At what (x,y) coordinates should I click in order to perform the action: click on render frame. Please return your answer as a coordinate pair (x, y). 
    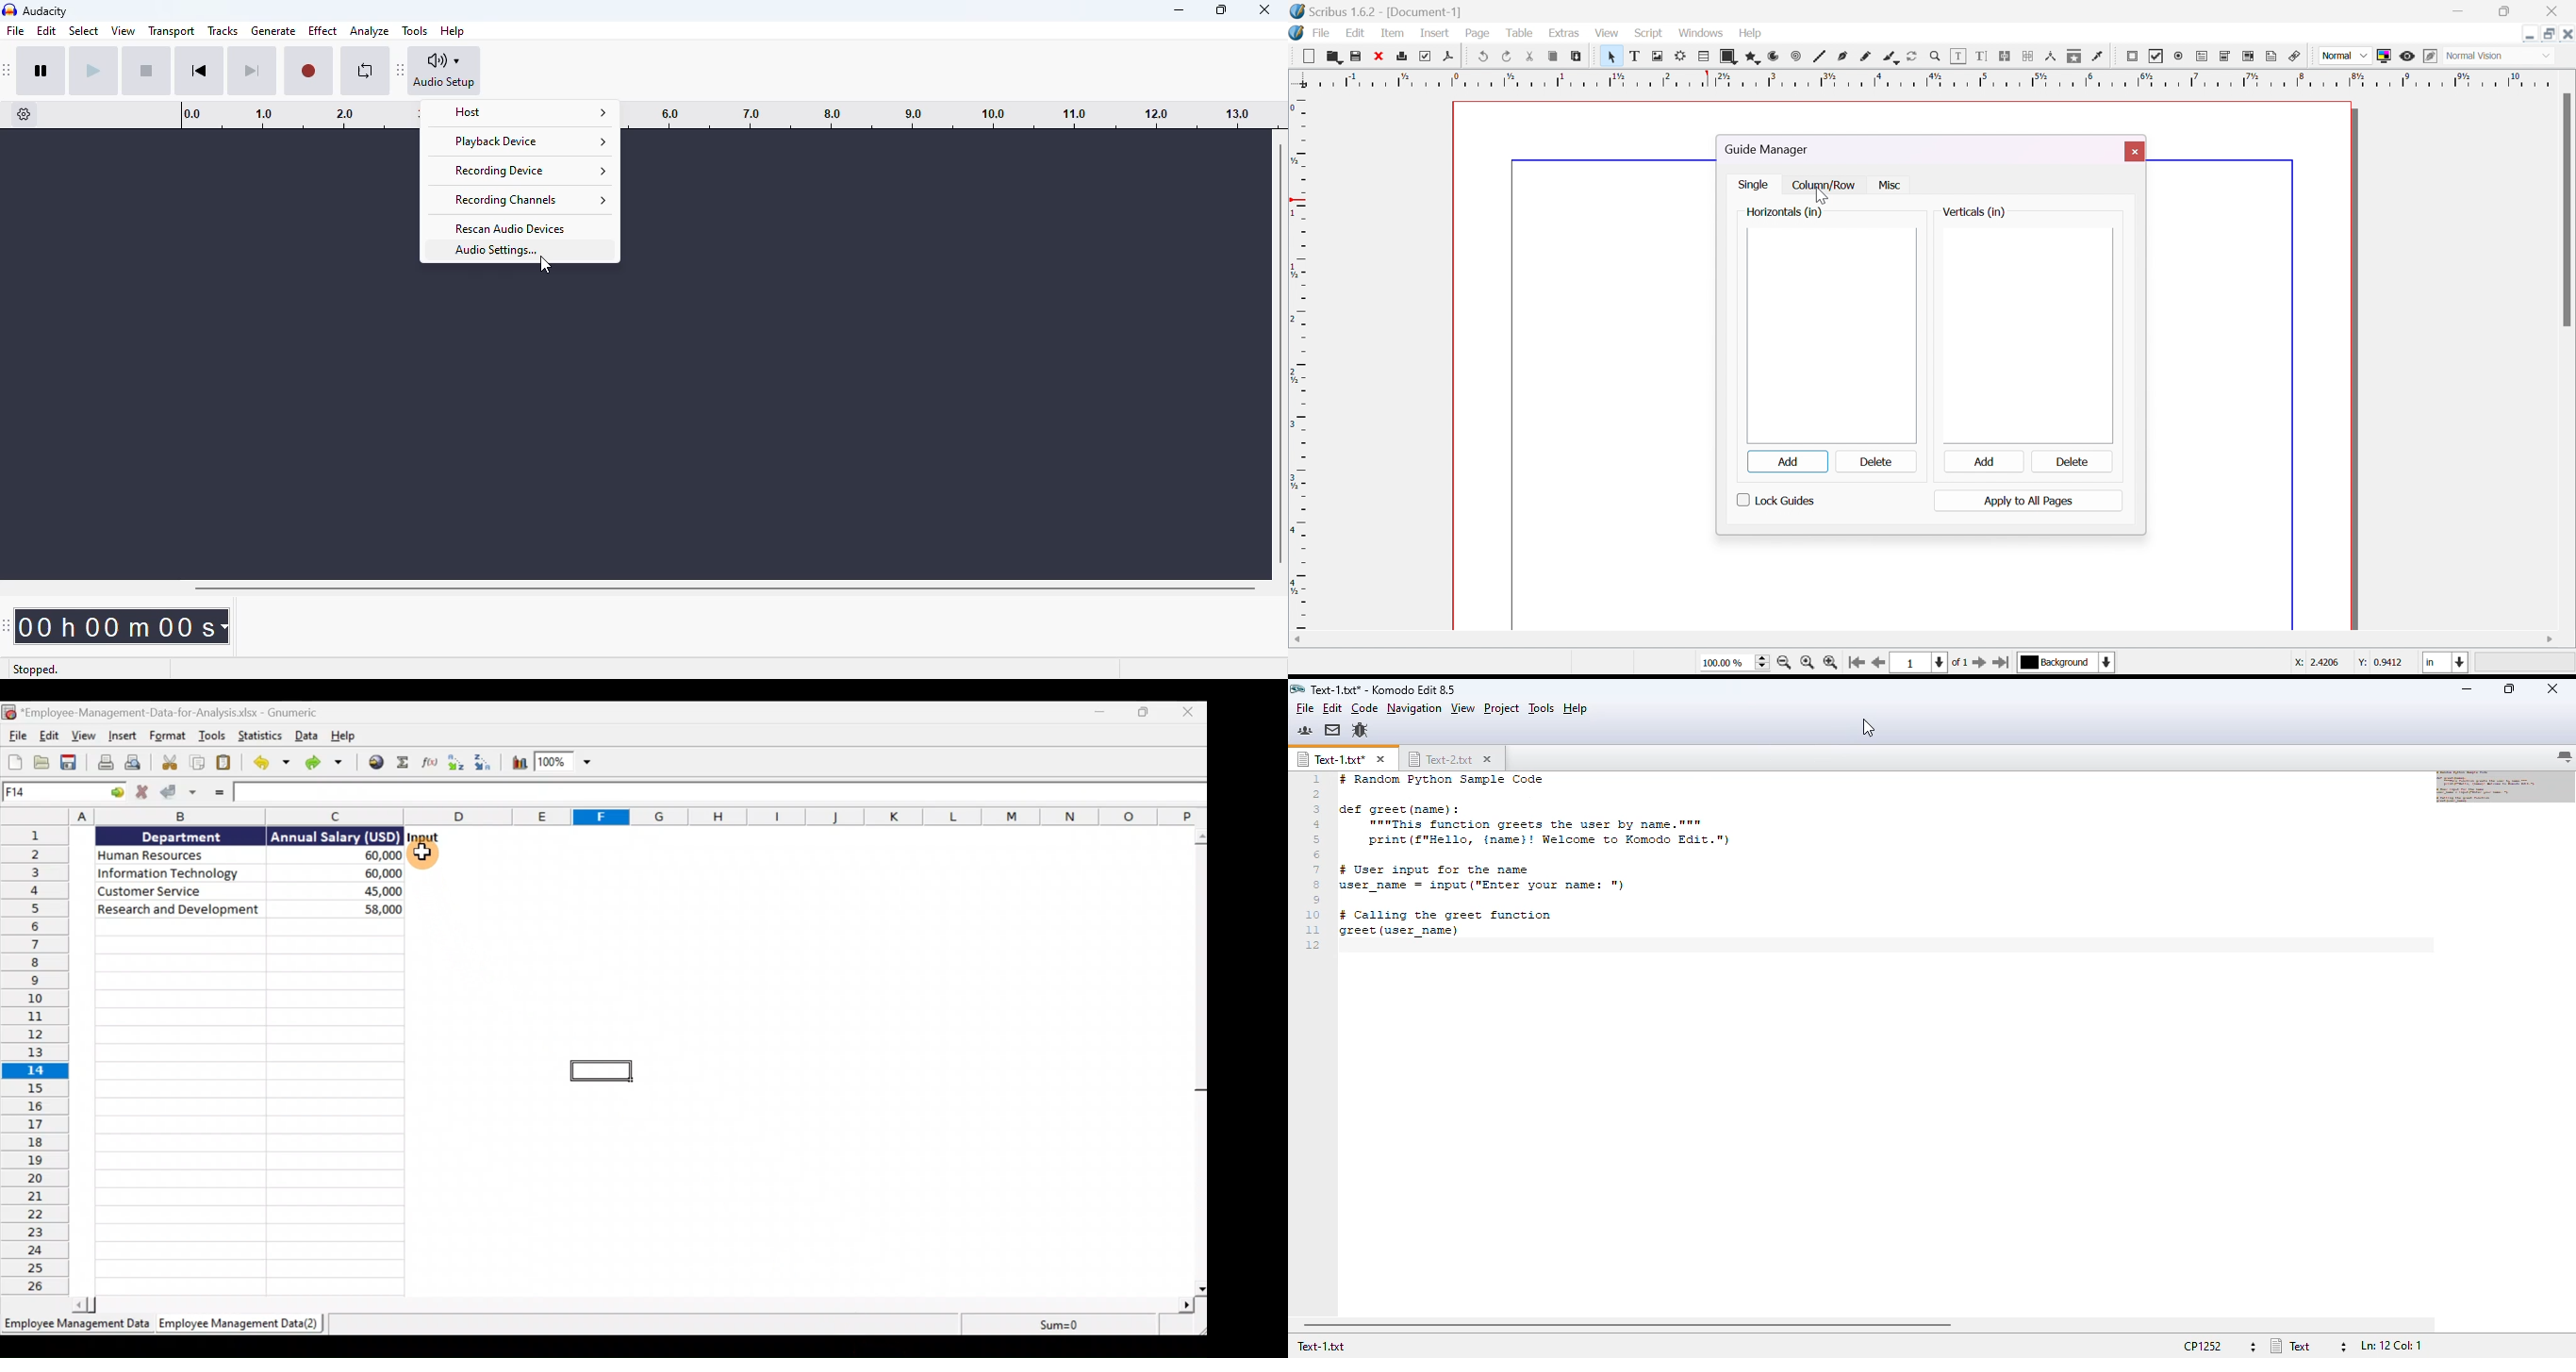
    Looking at the image, I should click on (1683, 56).